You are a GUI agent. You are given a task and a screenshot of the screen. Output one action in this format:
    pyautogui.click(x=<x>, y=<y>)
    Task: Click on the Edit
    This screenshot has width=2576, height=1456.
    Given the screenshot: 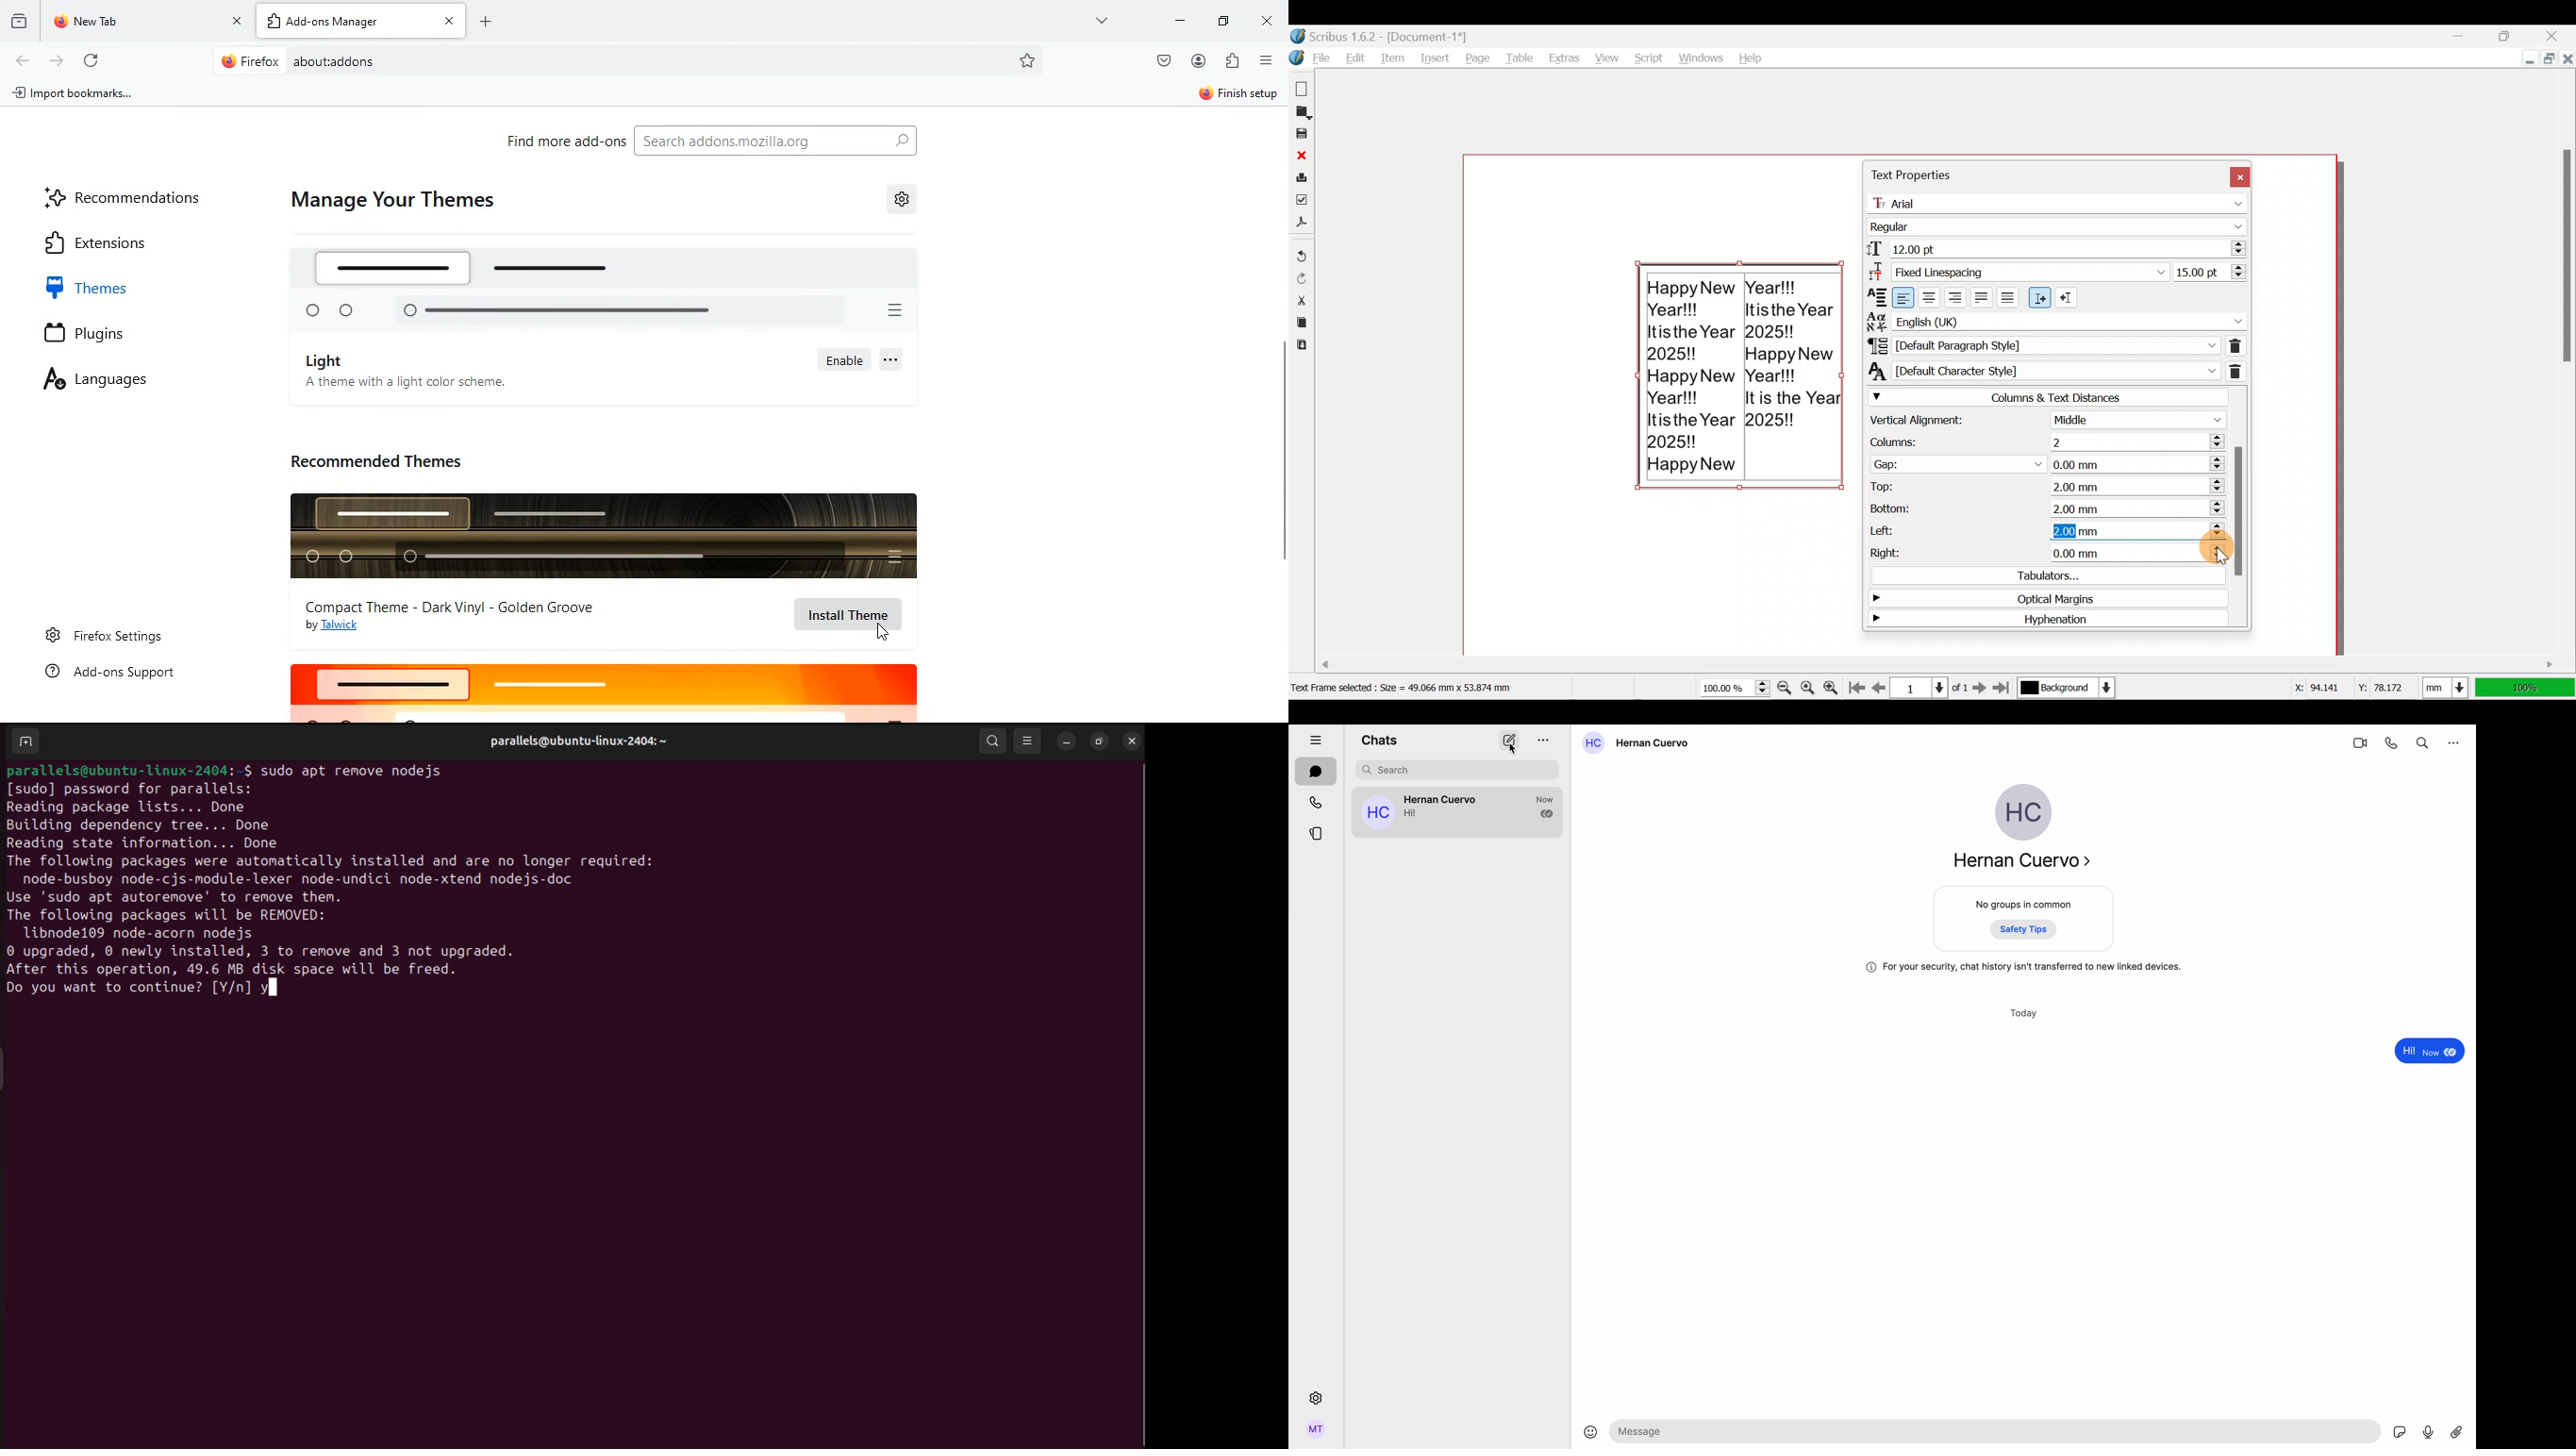 What is the action you would take?
    pyautogui.click(x=1356, y=57)
    